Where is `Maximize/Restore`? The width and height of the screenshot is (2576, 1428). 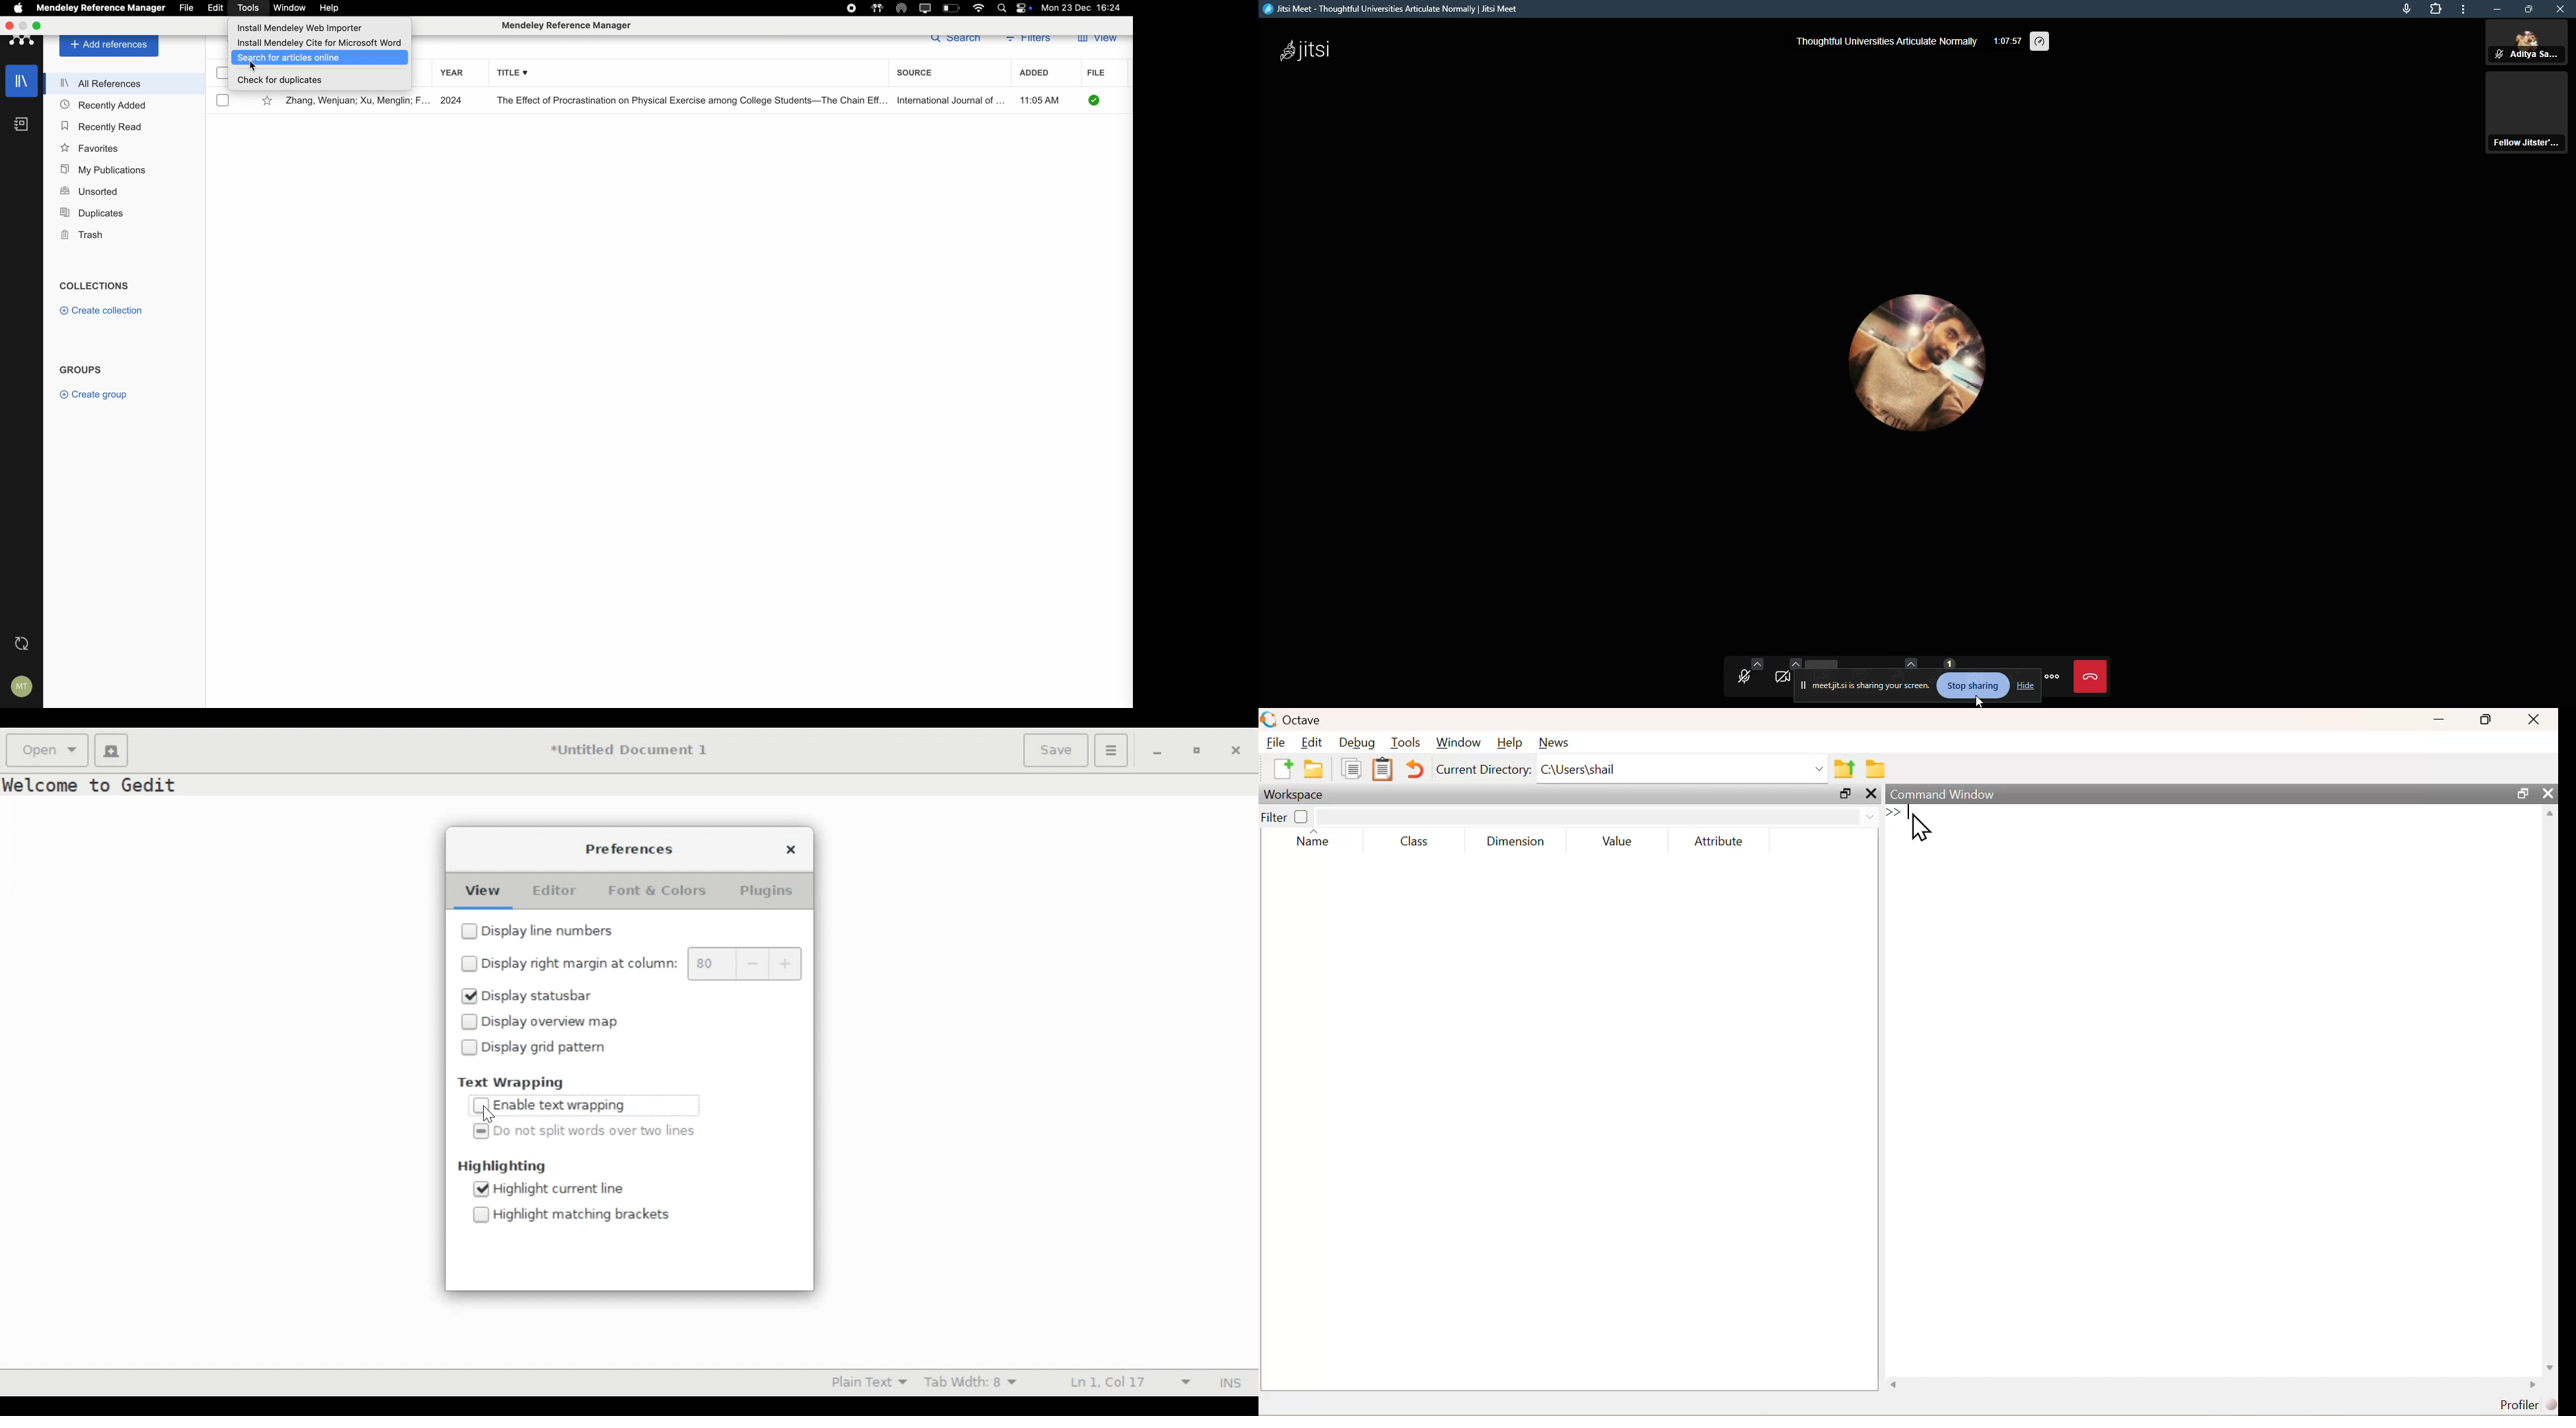
Maximize/Restore is located at coordinates (2520, 792).